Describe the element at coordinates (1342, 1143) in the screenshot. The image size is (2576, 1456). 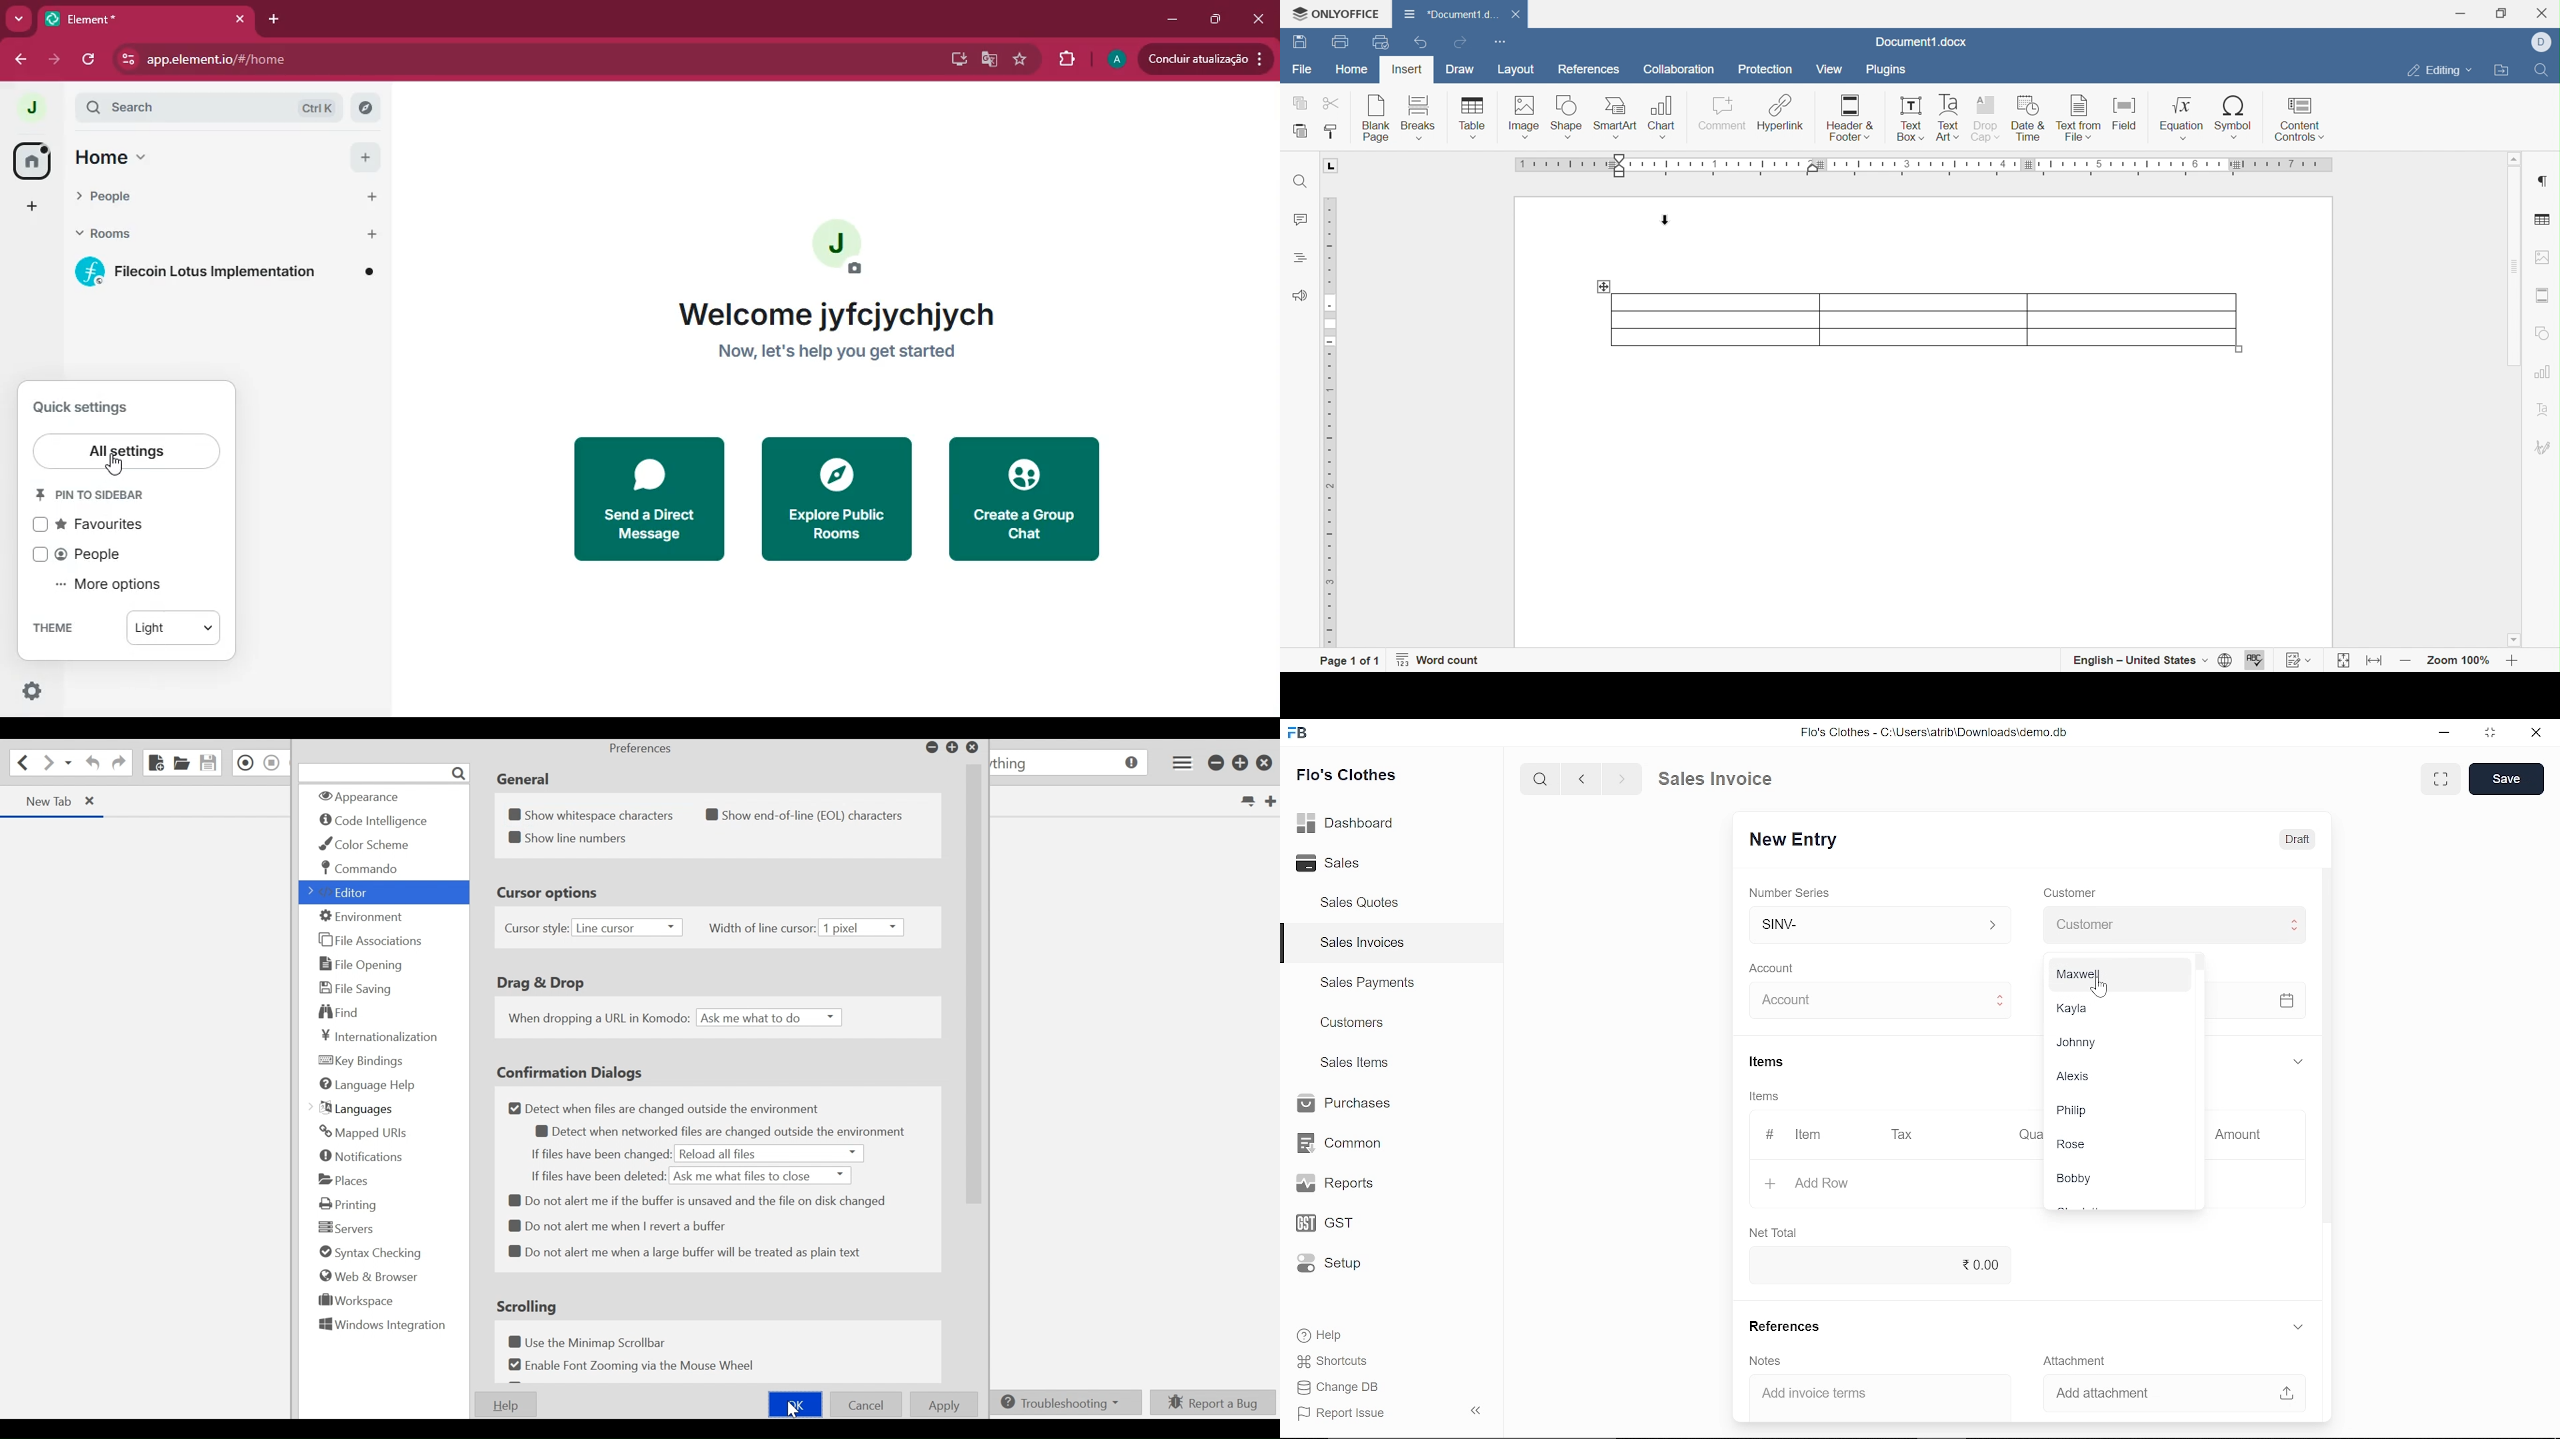
I see `Common` at that location.